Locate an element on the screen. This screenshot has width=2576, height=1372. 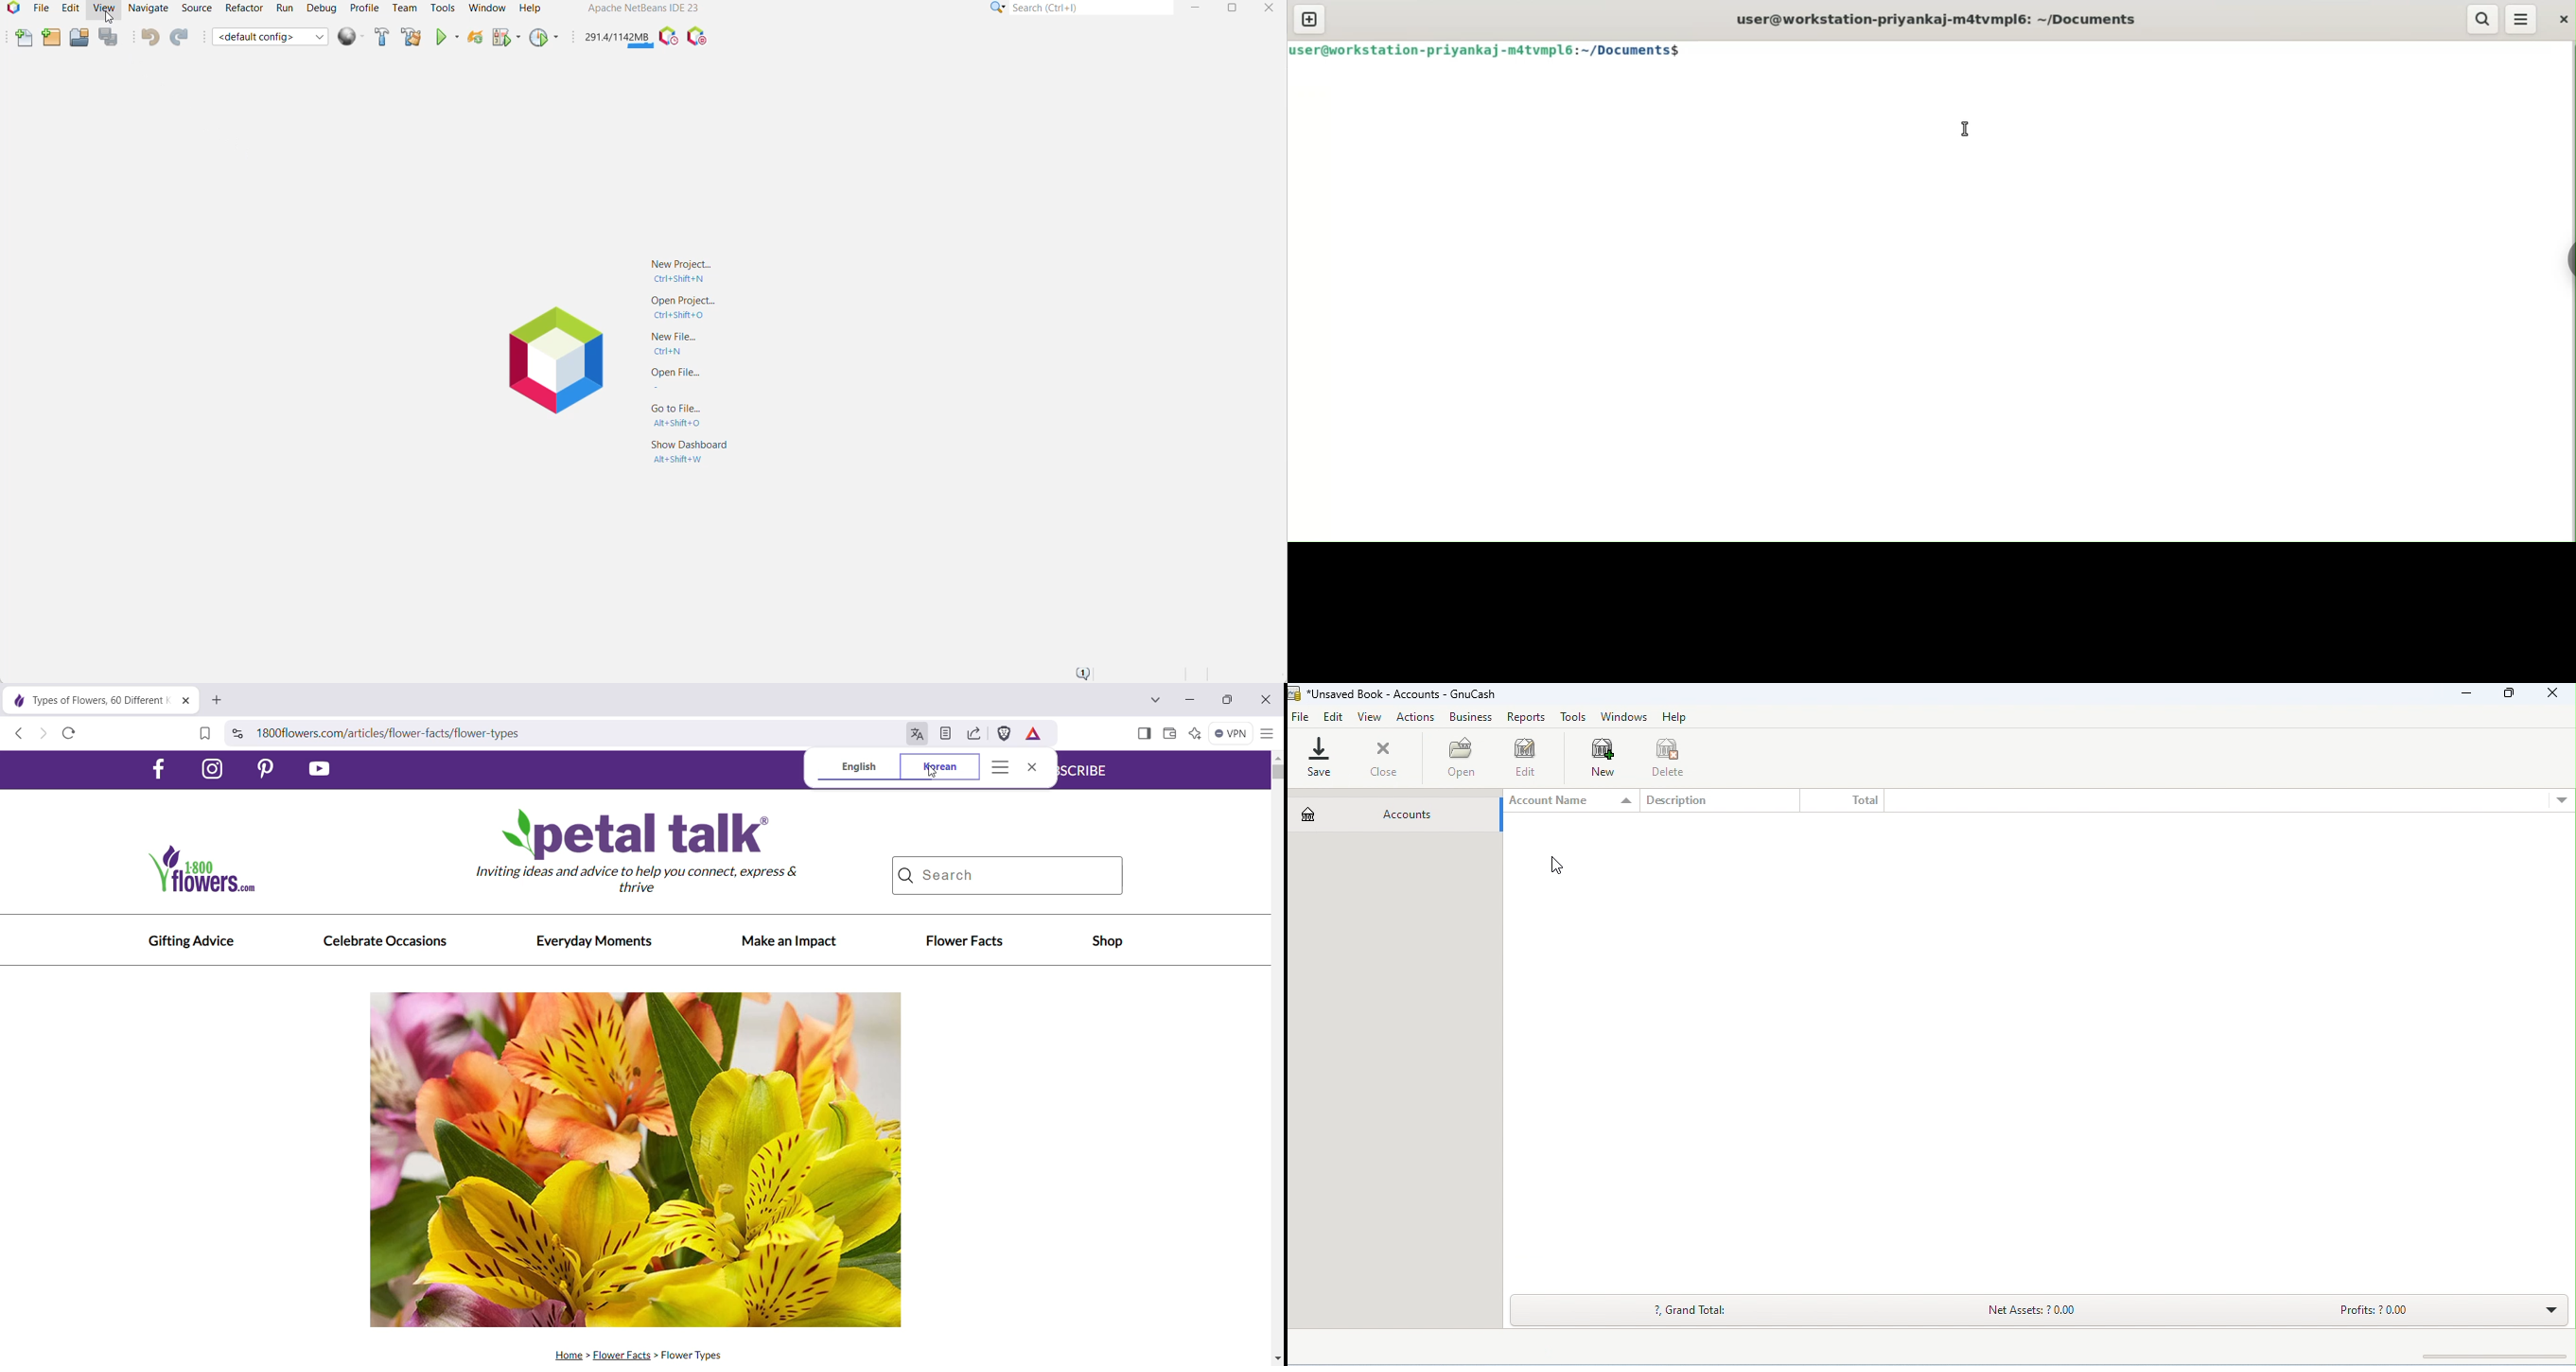
Application Logo is located at coordinates (11, 9).